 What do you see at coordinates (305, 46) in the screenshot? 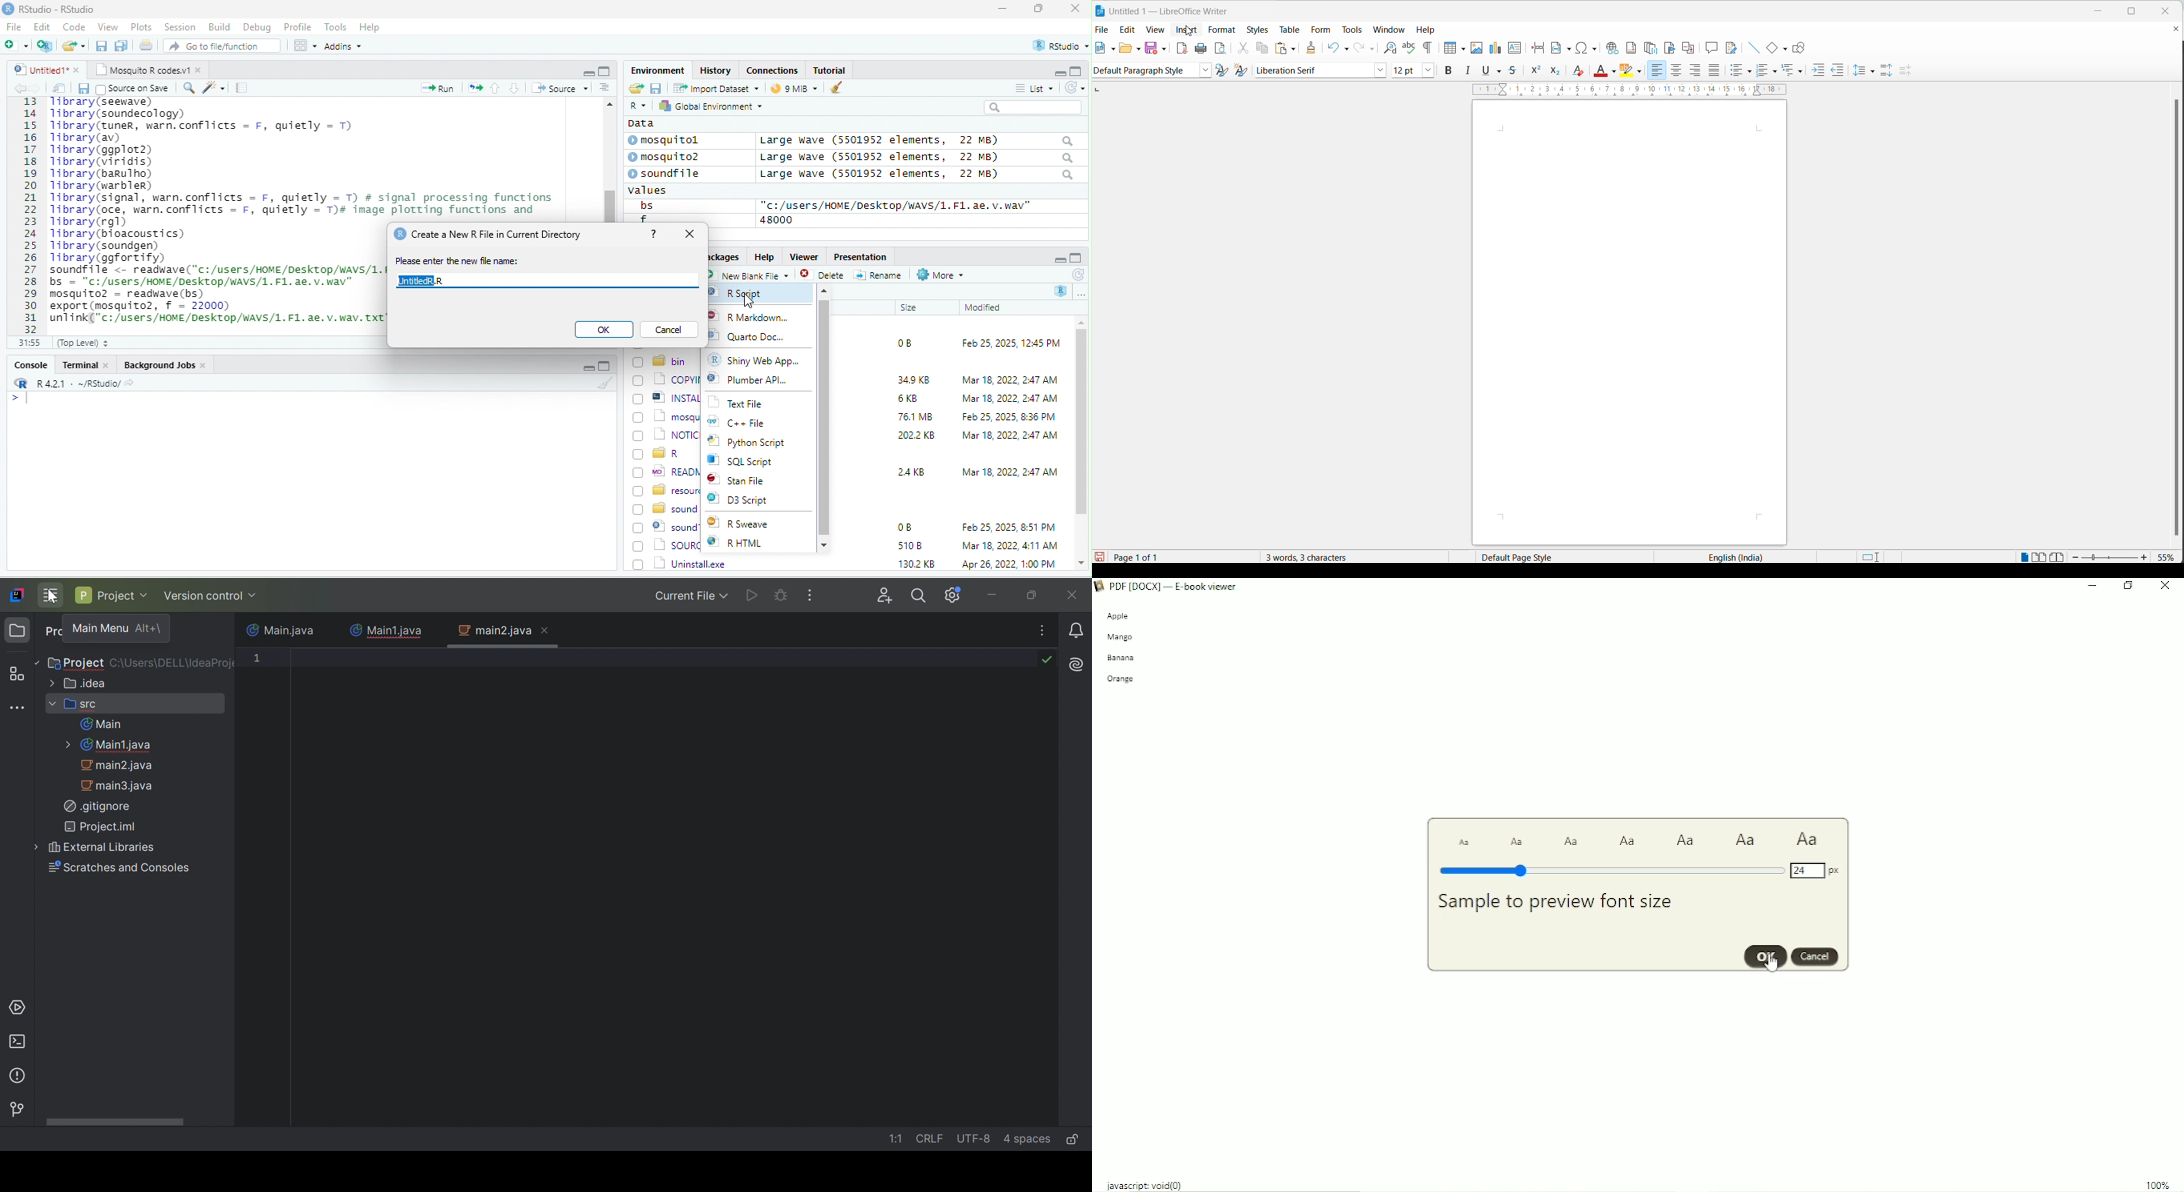
I see `view` at bounding box center [305, 46].